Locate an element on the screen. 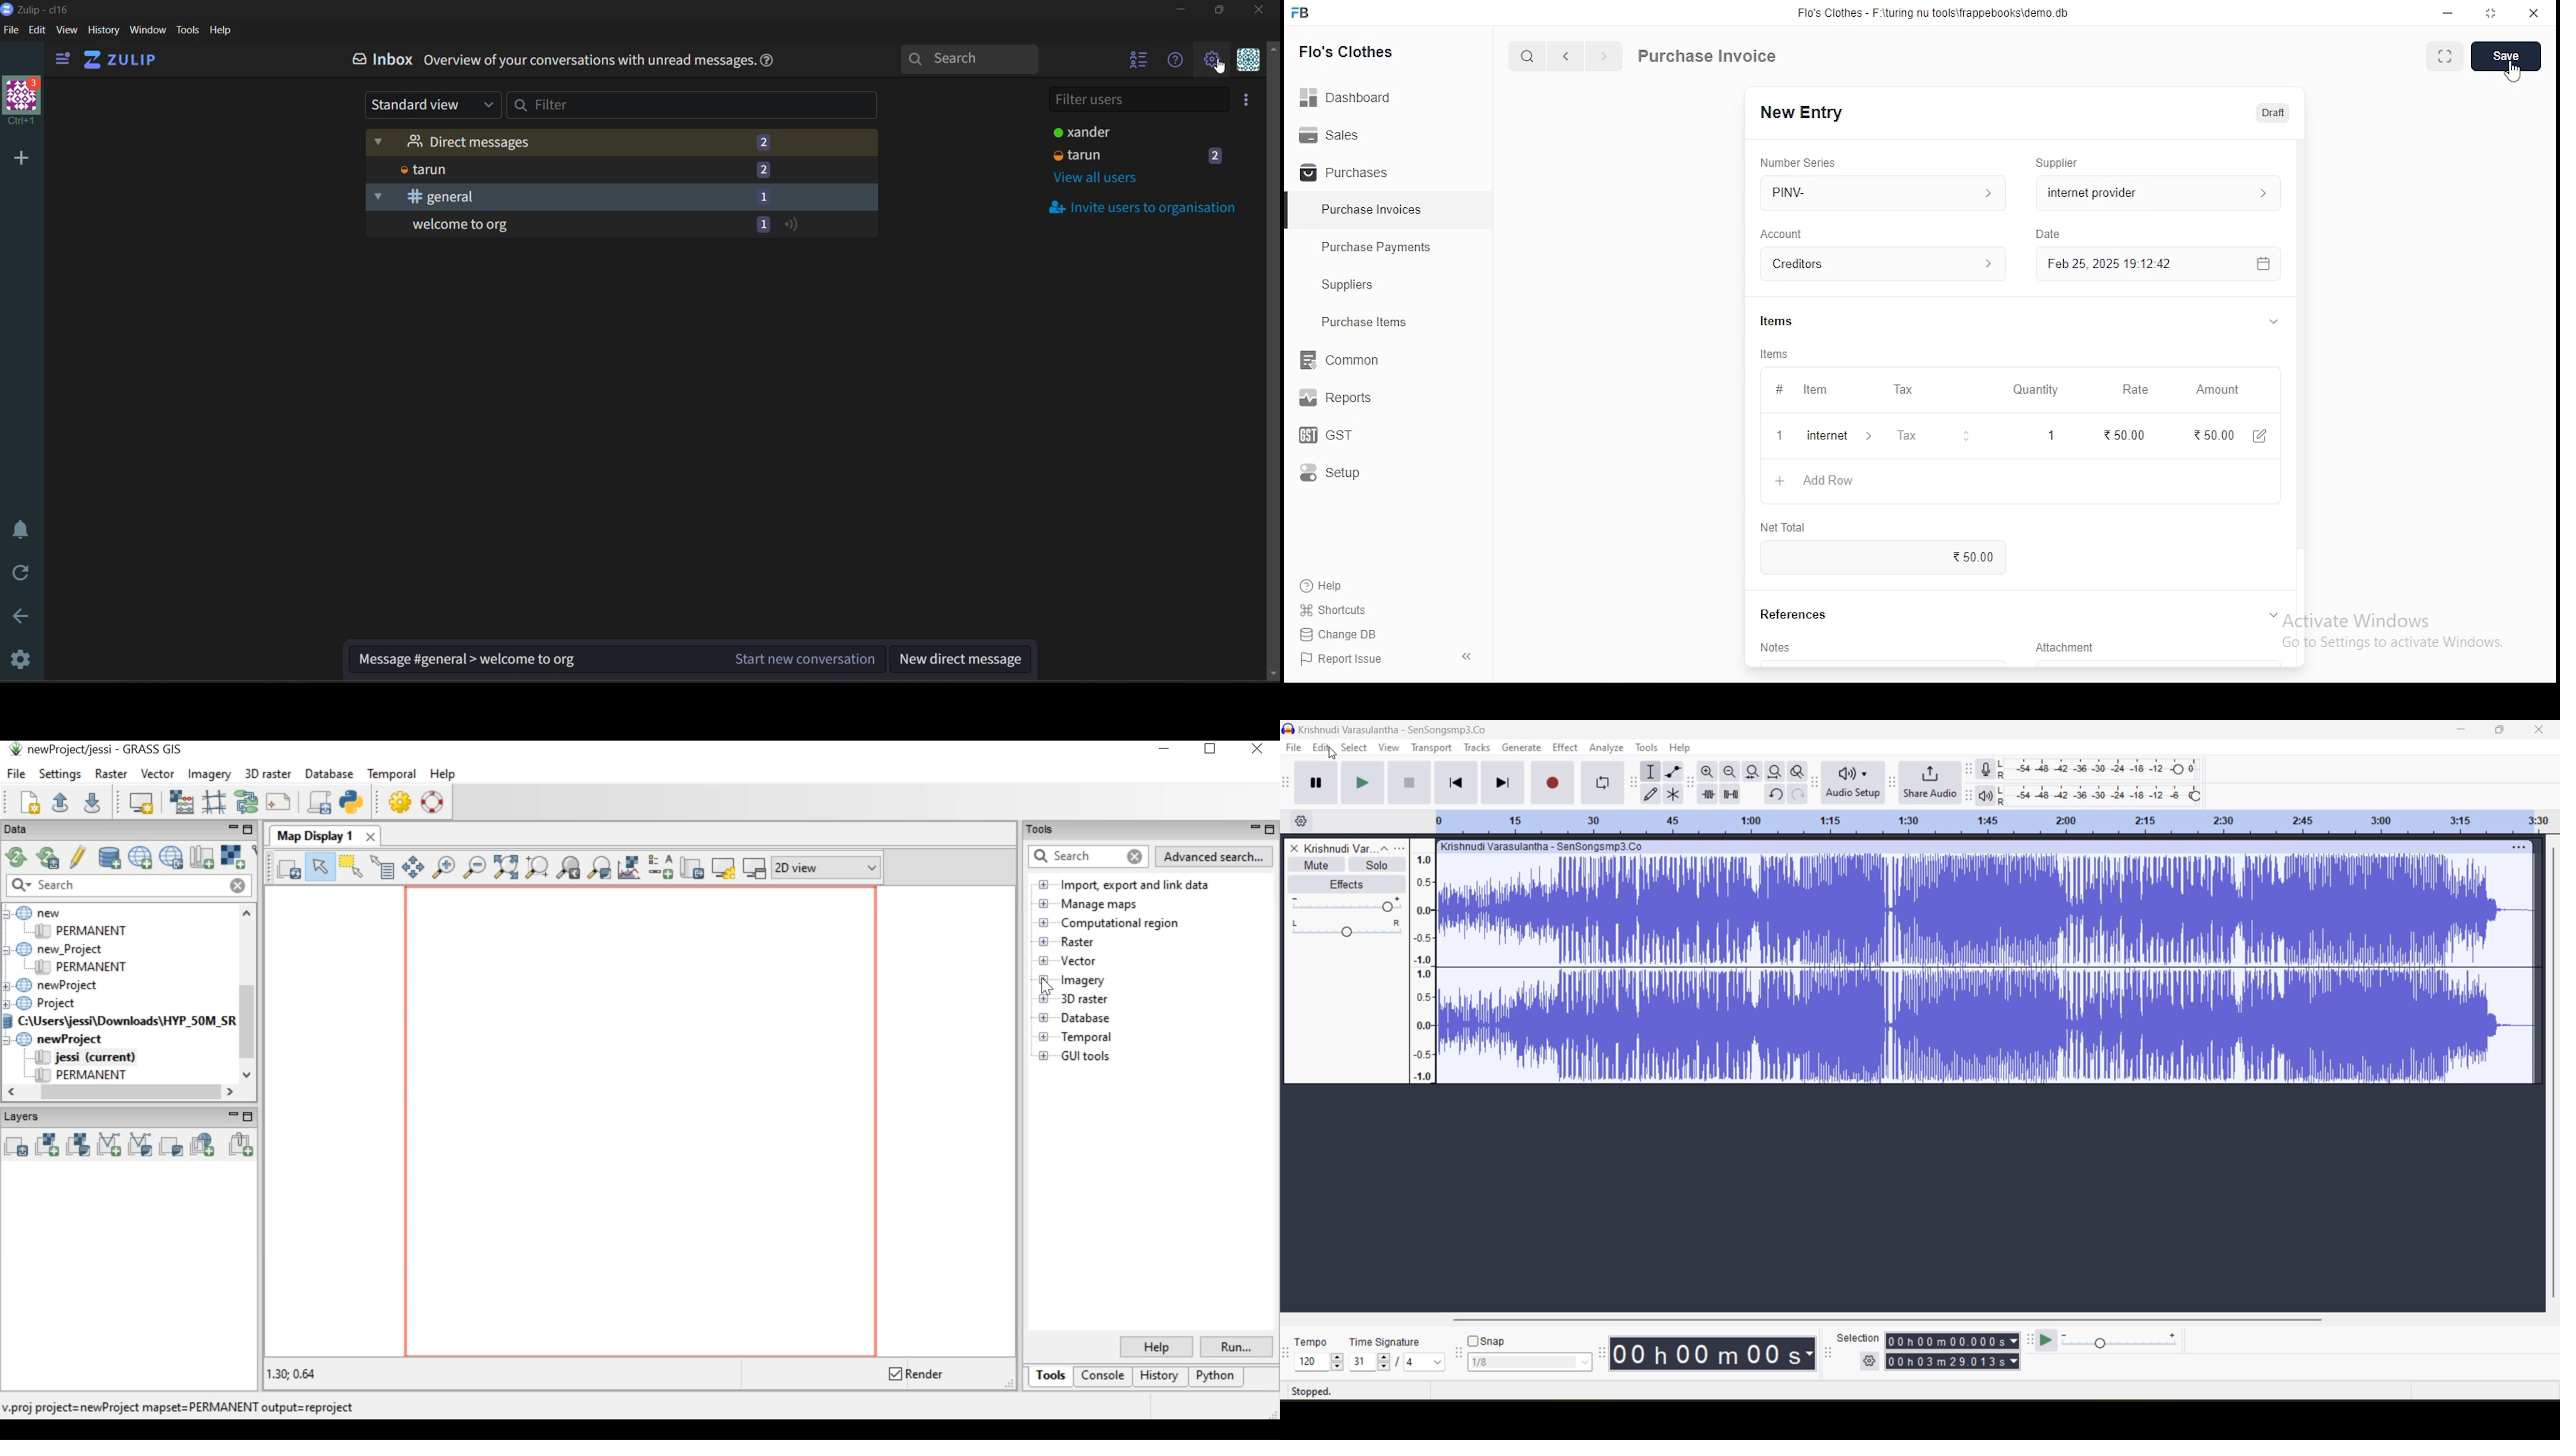 Image resolution: width=2576 pixels, height=1456 pixels. 50.00 is located at coordinates (2123, 434).